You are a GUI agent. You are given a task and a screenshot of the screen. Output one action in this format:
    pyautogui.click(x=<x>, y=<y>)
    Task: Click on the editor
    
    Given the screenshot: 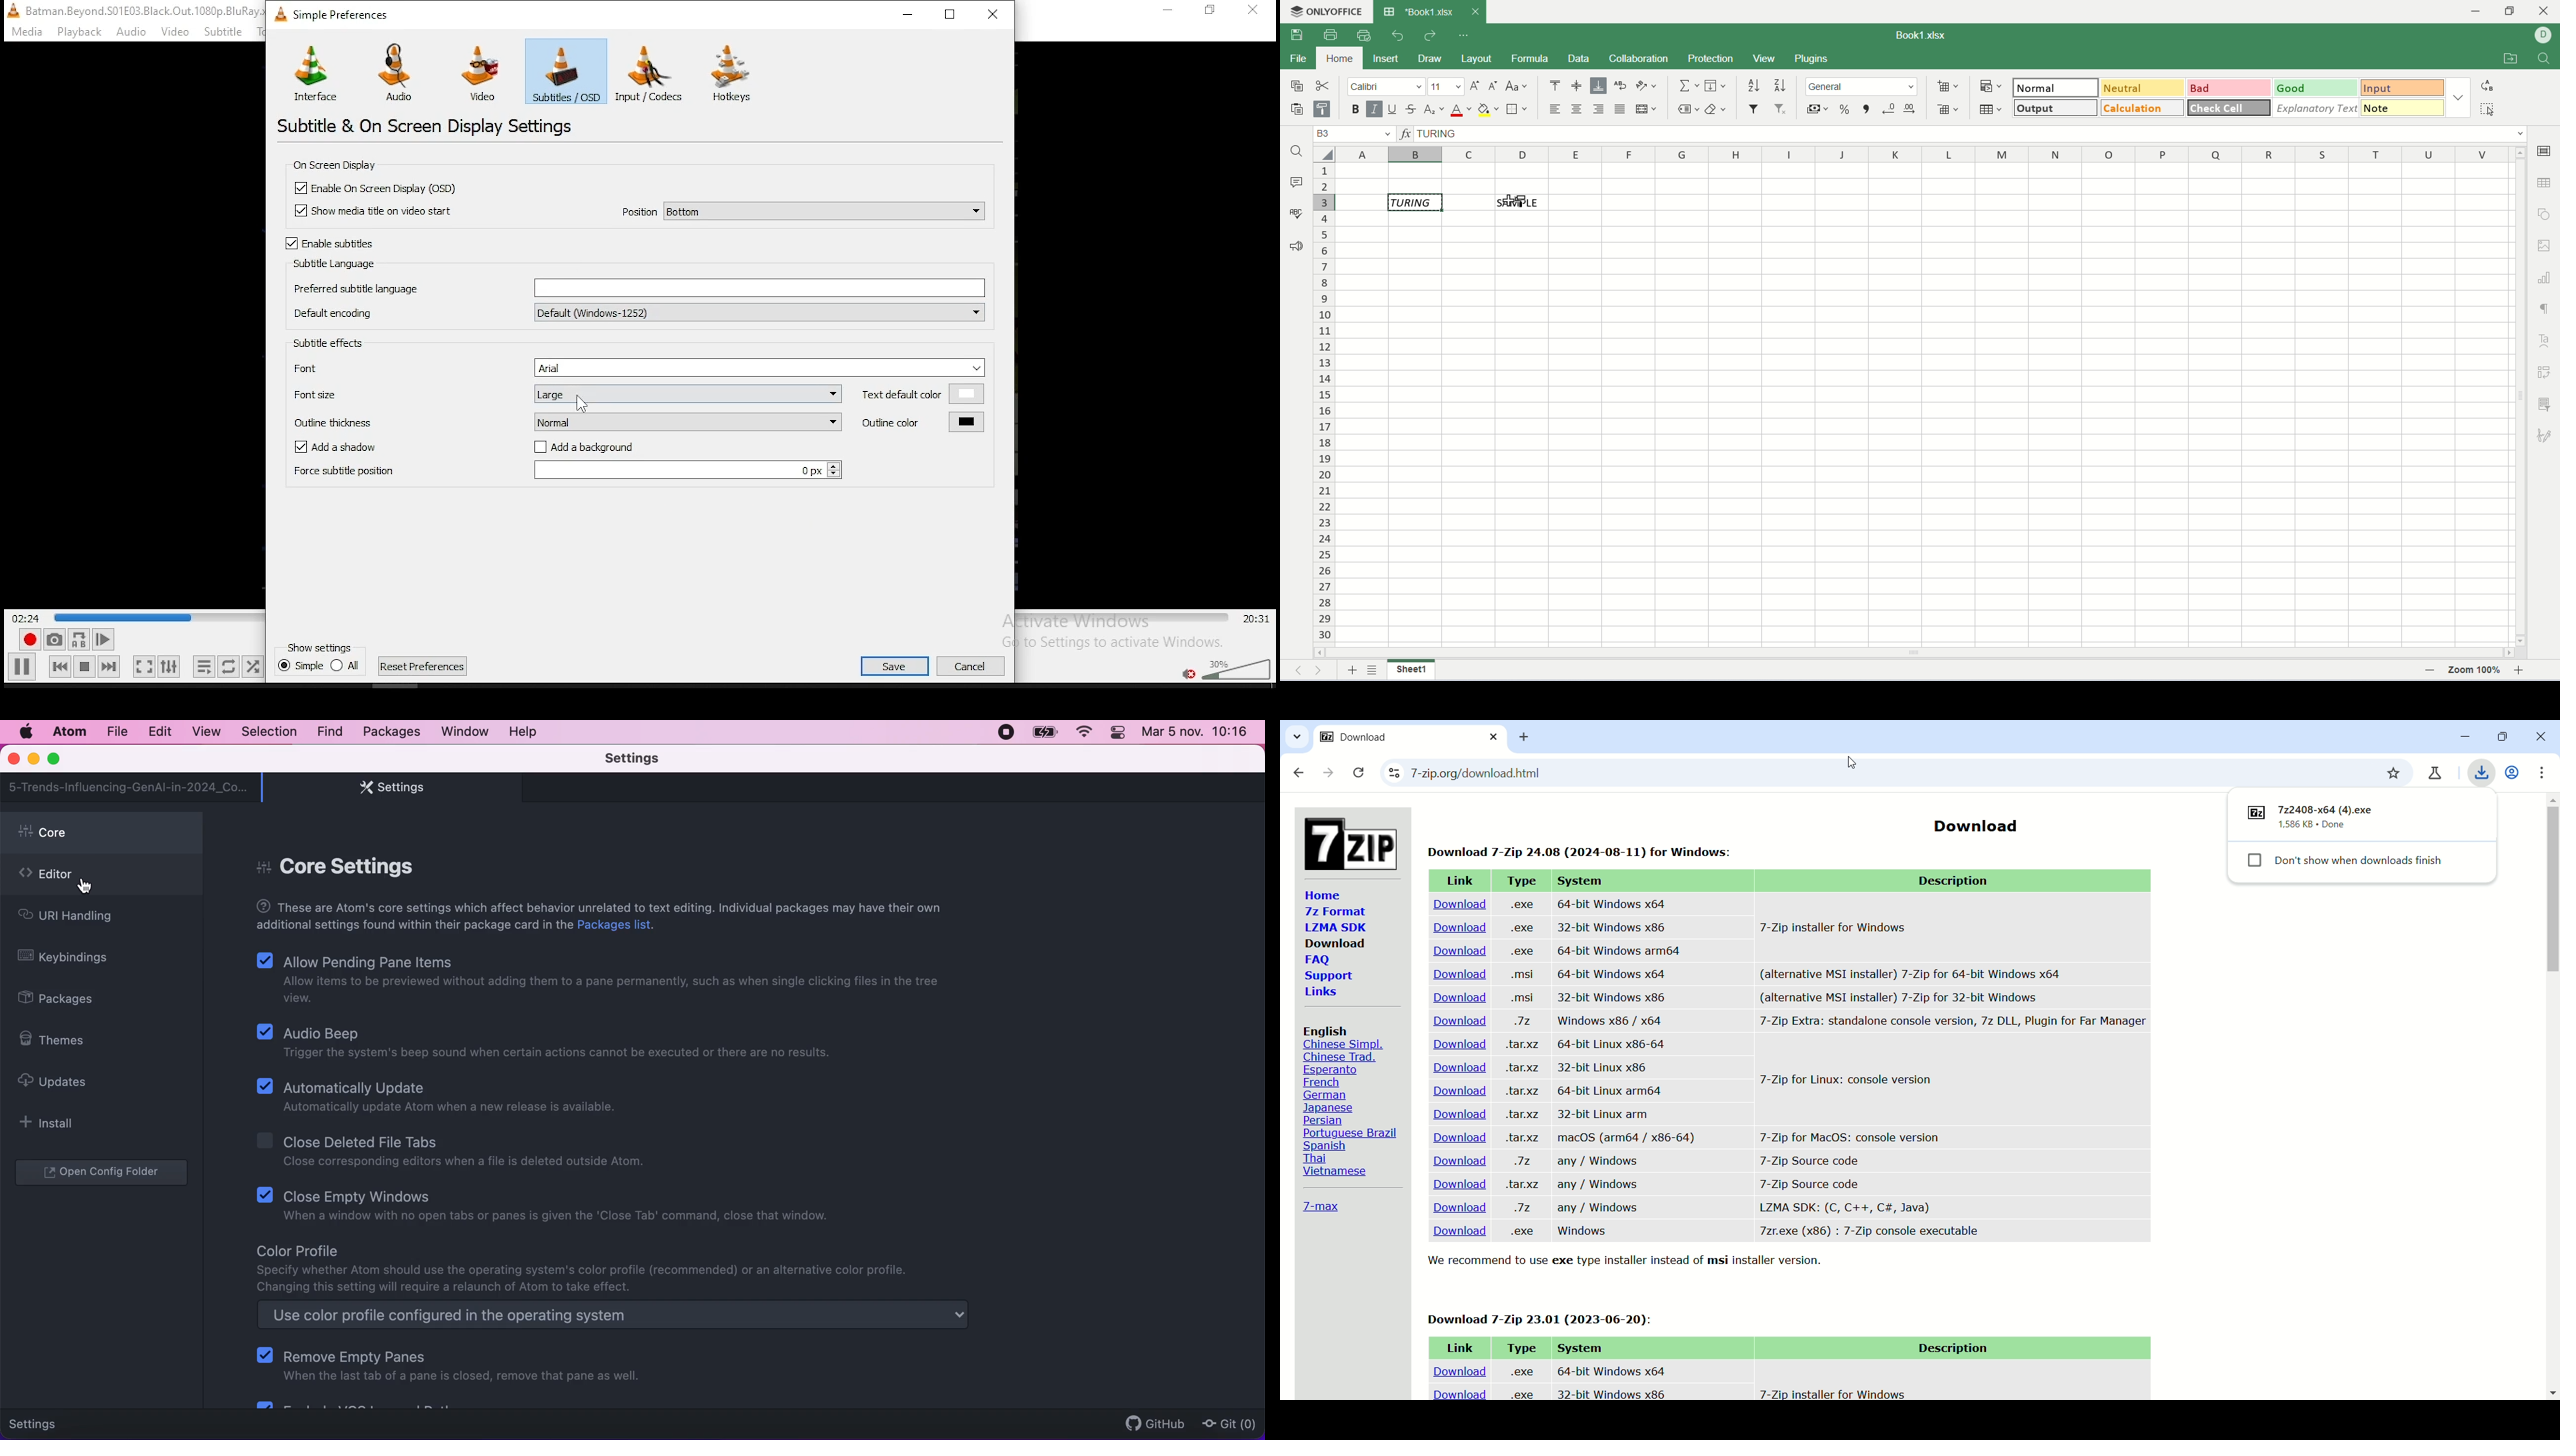 What is the action you would take?
    pyautogui.click(x=101, y=877)
    